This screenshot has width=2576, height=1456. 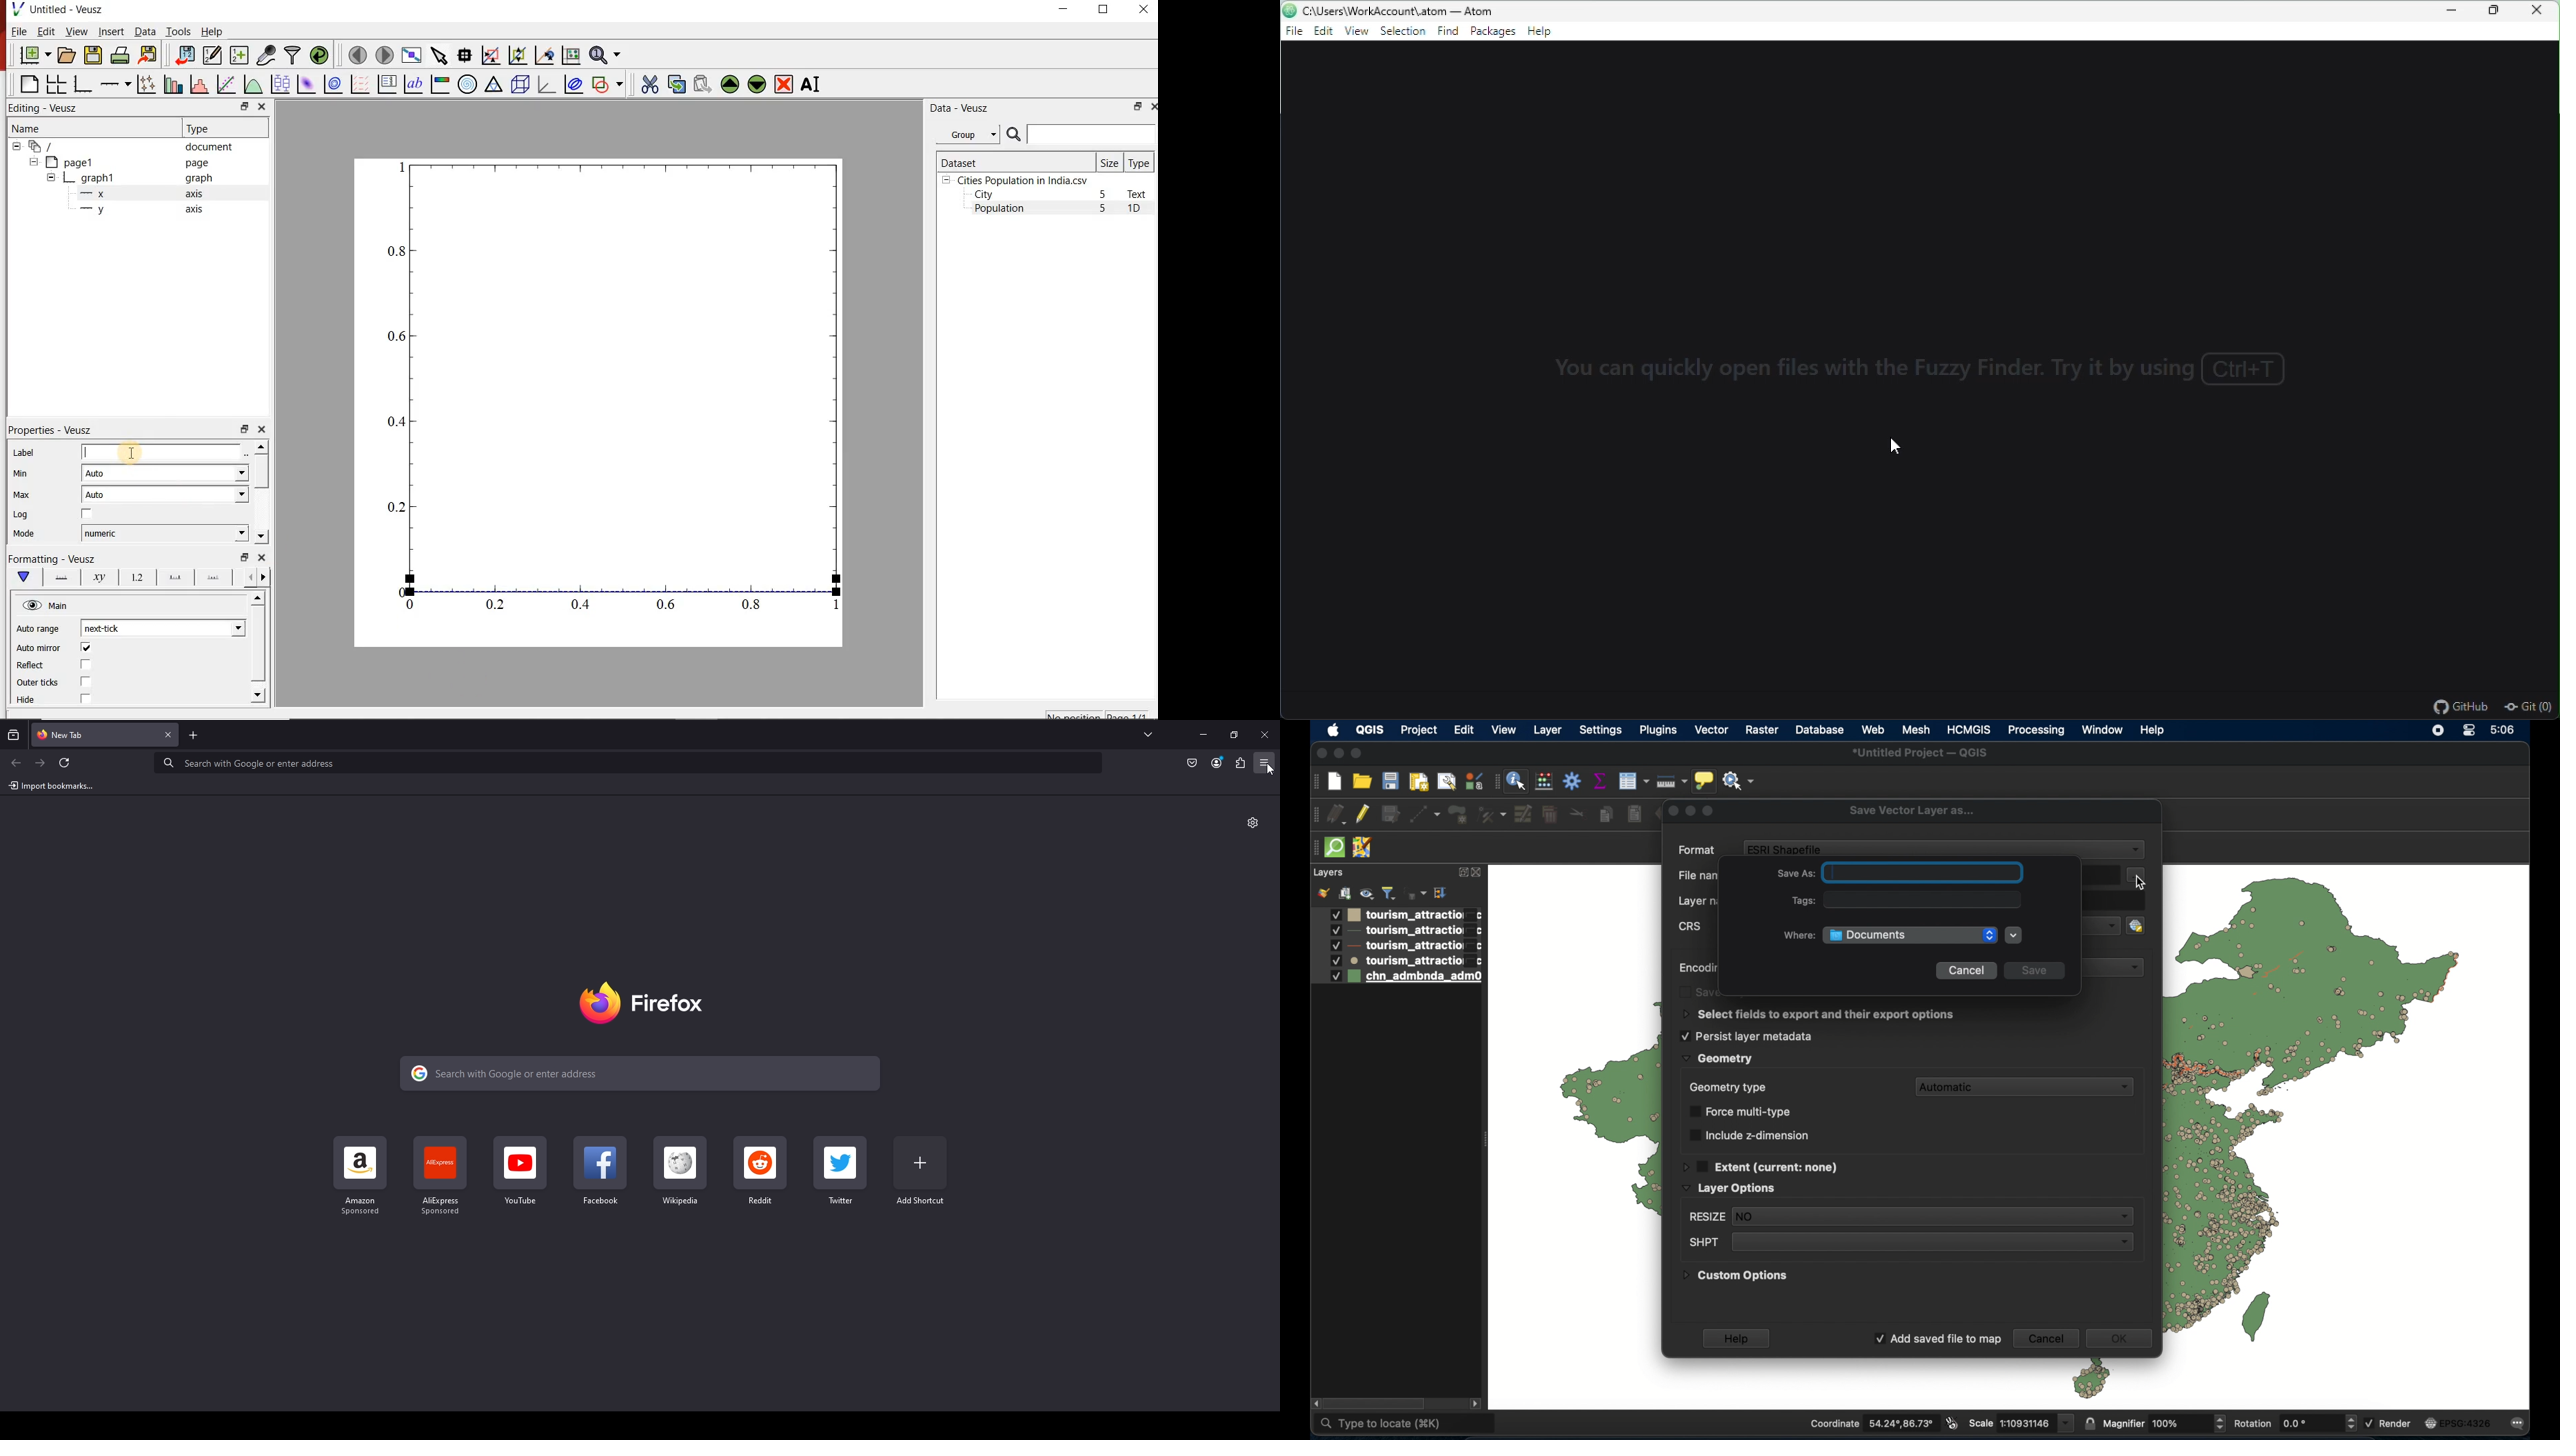 I want to click on open application menu, so click(x=1267, y=769).